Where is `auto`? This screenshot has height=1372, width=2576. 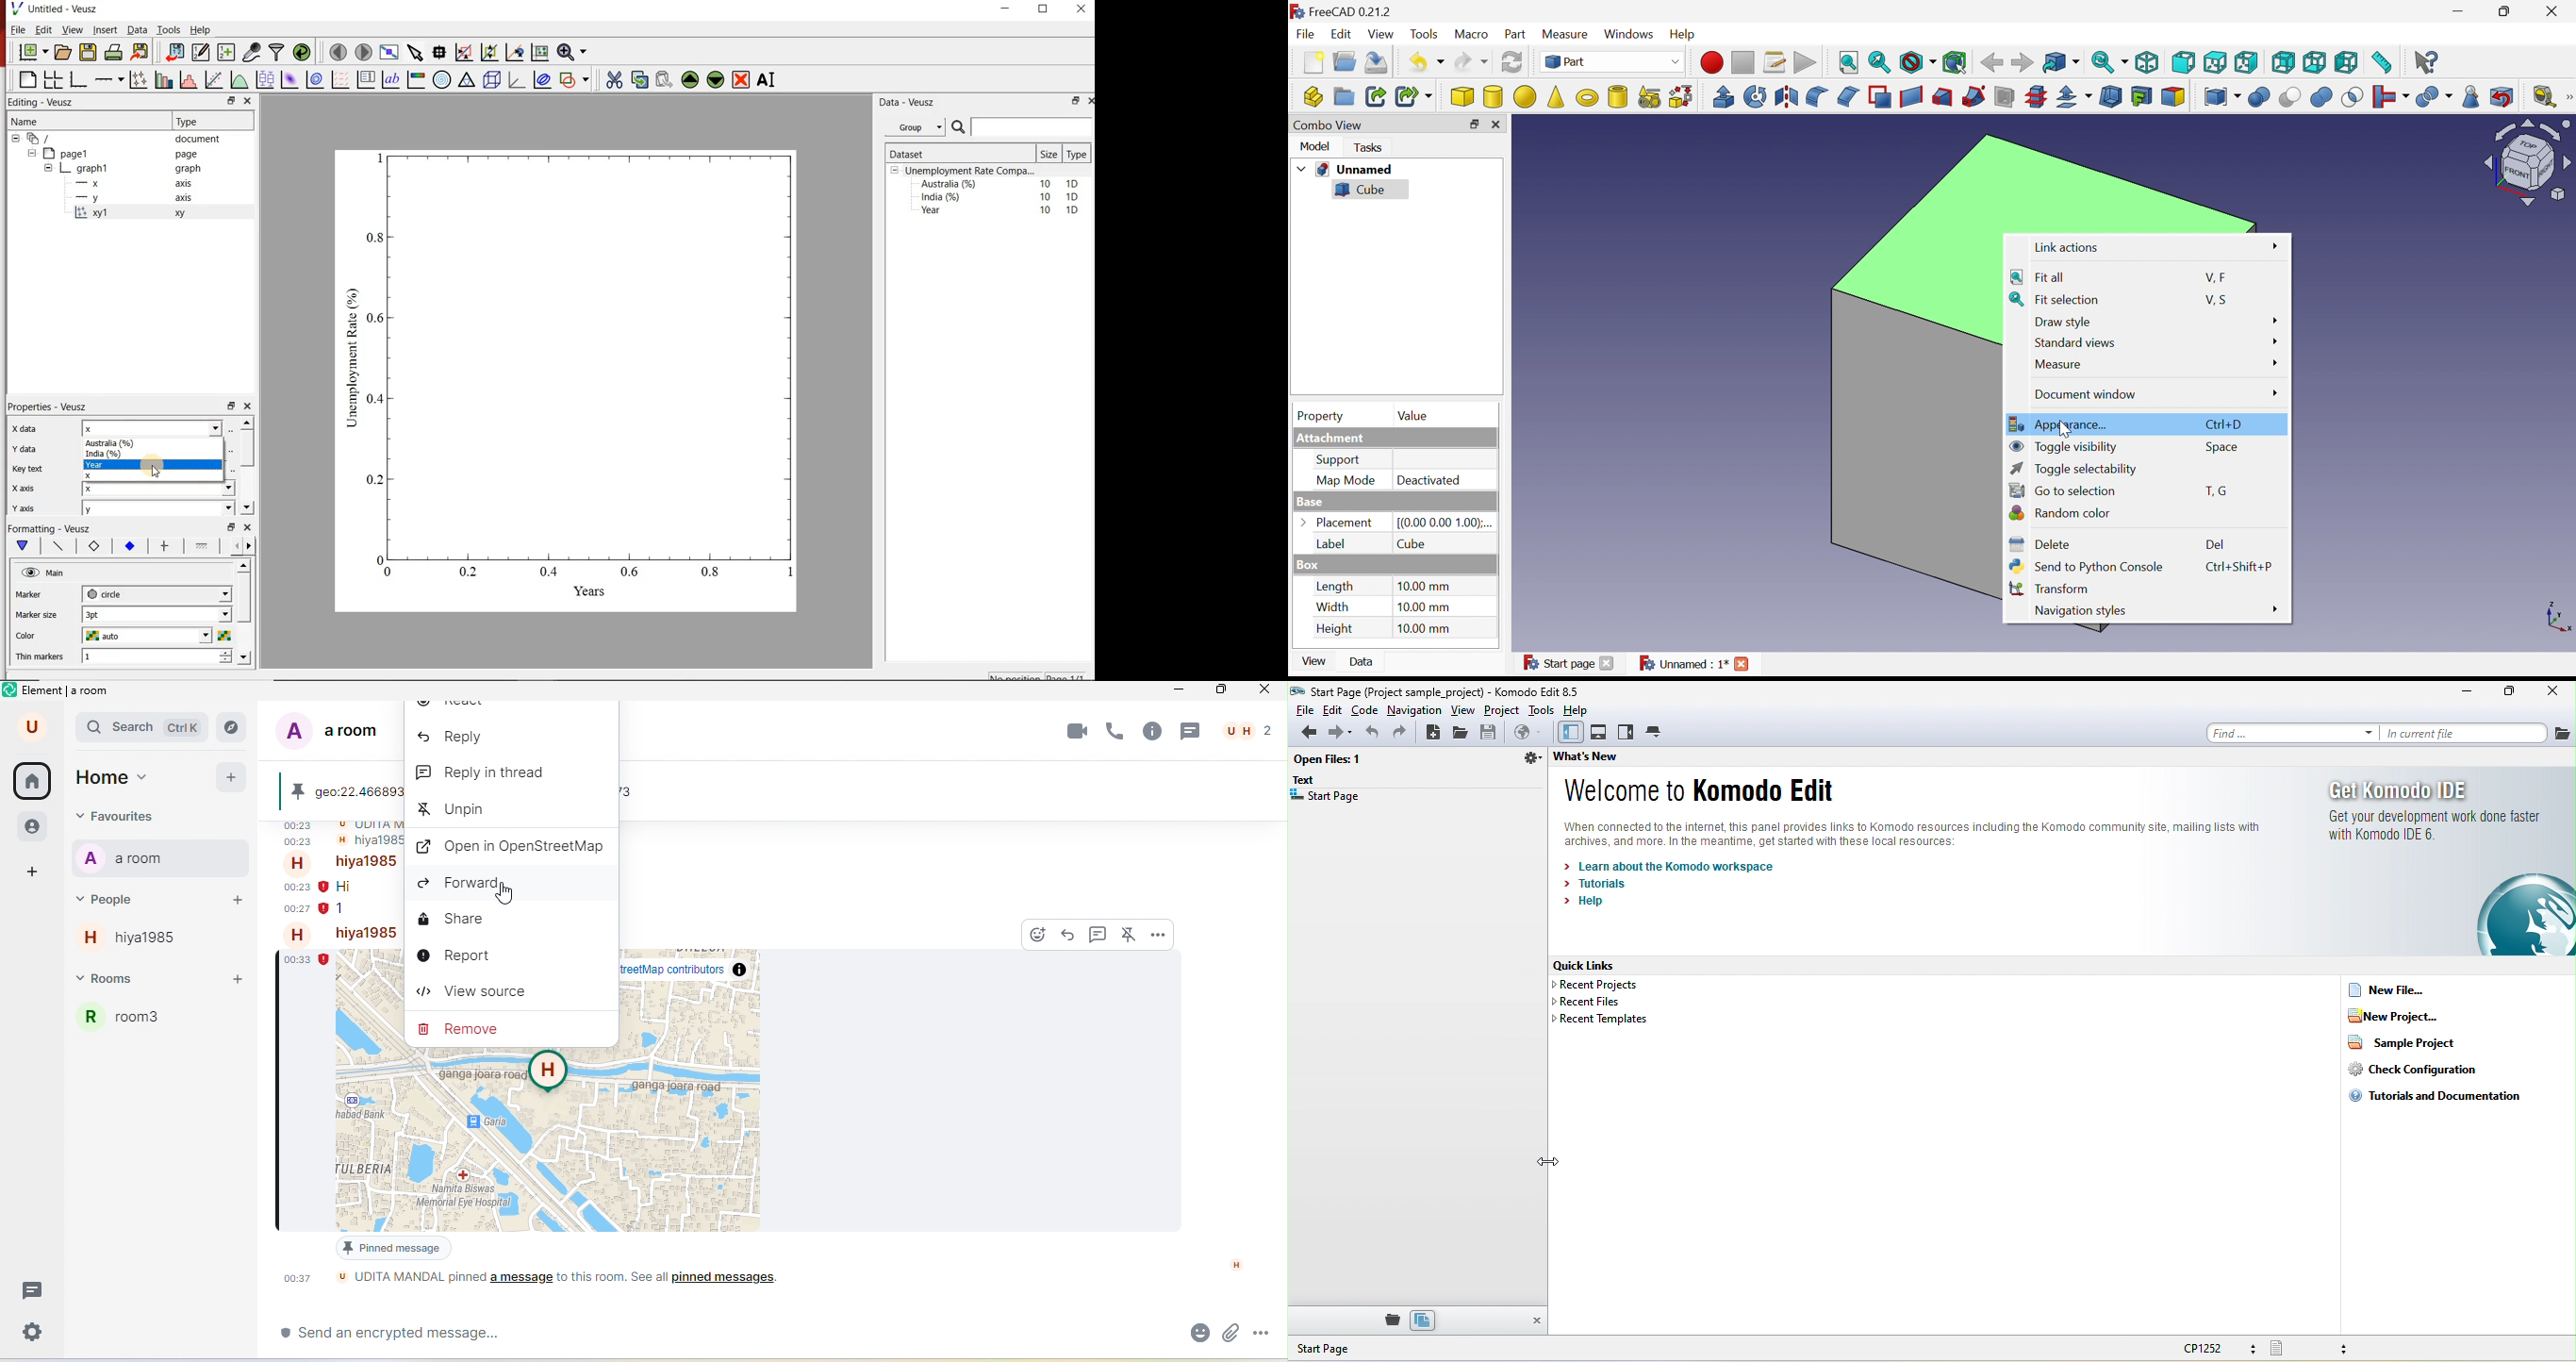
auto is located at coordinates (149, 636).